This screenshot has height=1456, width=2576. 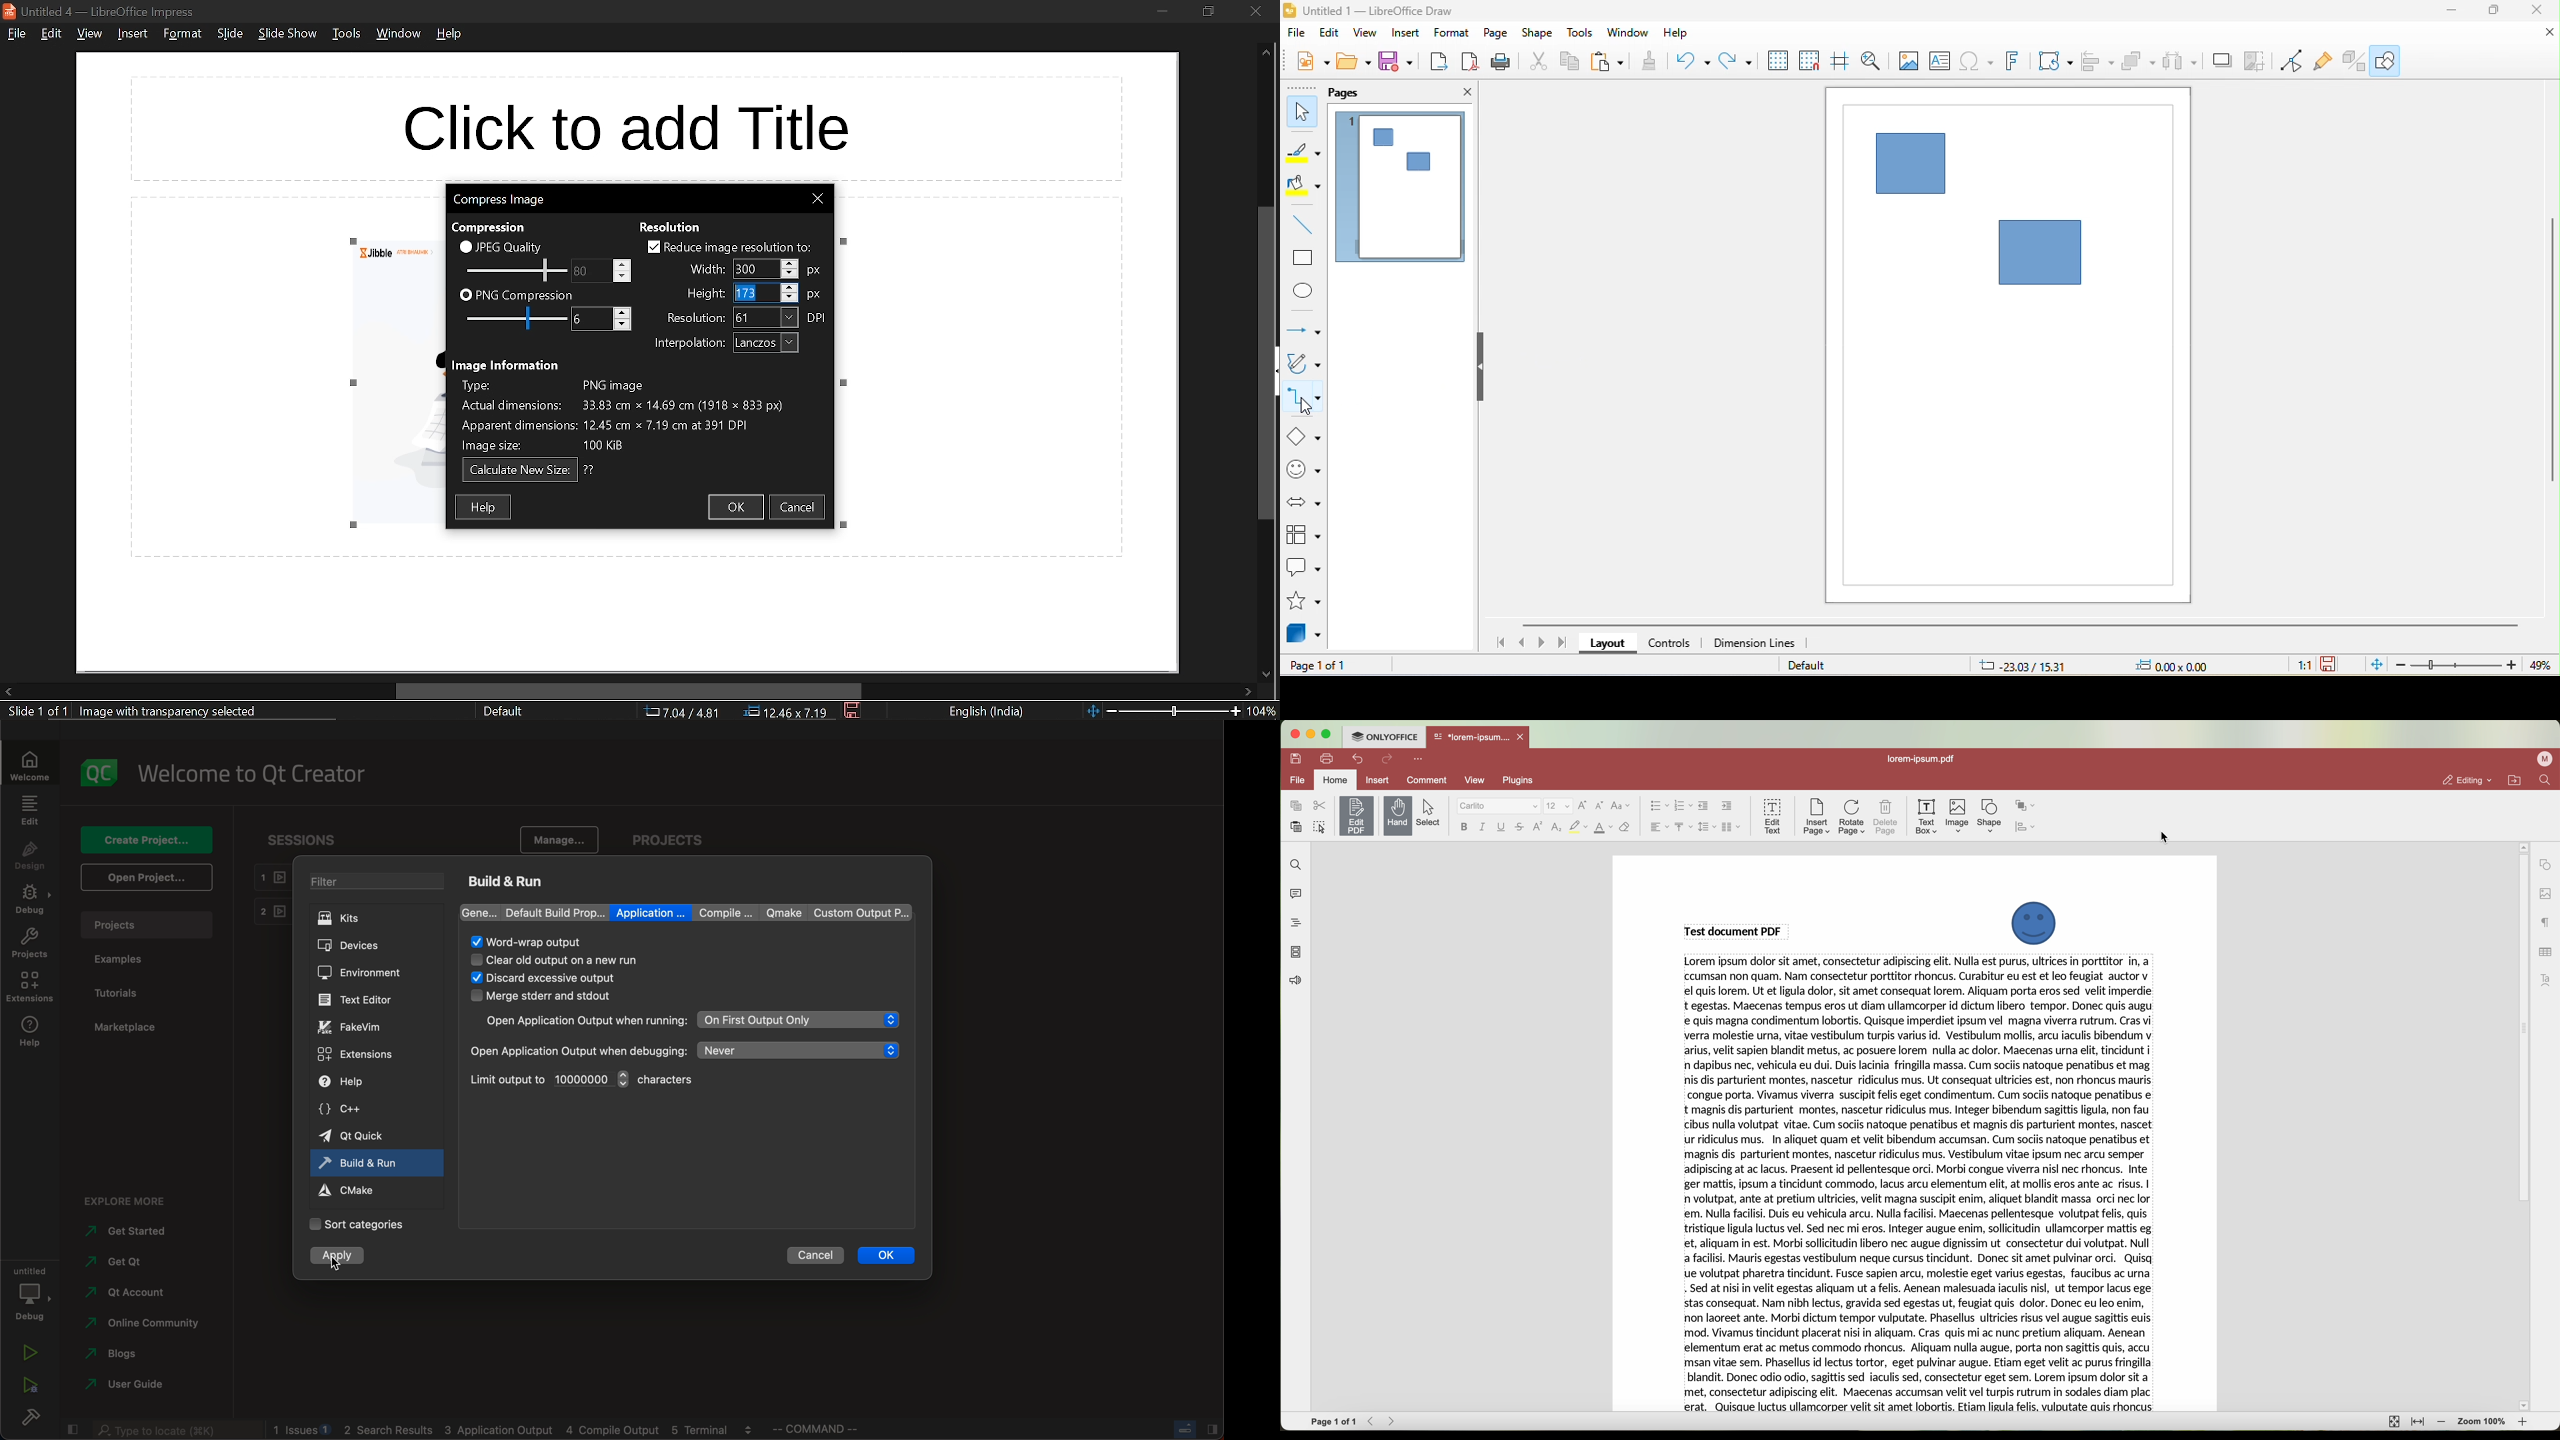 I want to click on font type, so click(x=1499, y=806).